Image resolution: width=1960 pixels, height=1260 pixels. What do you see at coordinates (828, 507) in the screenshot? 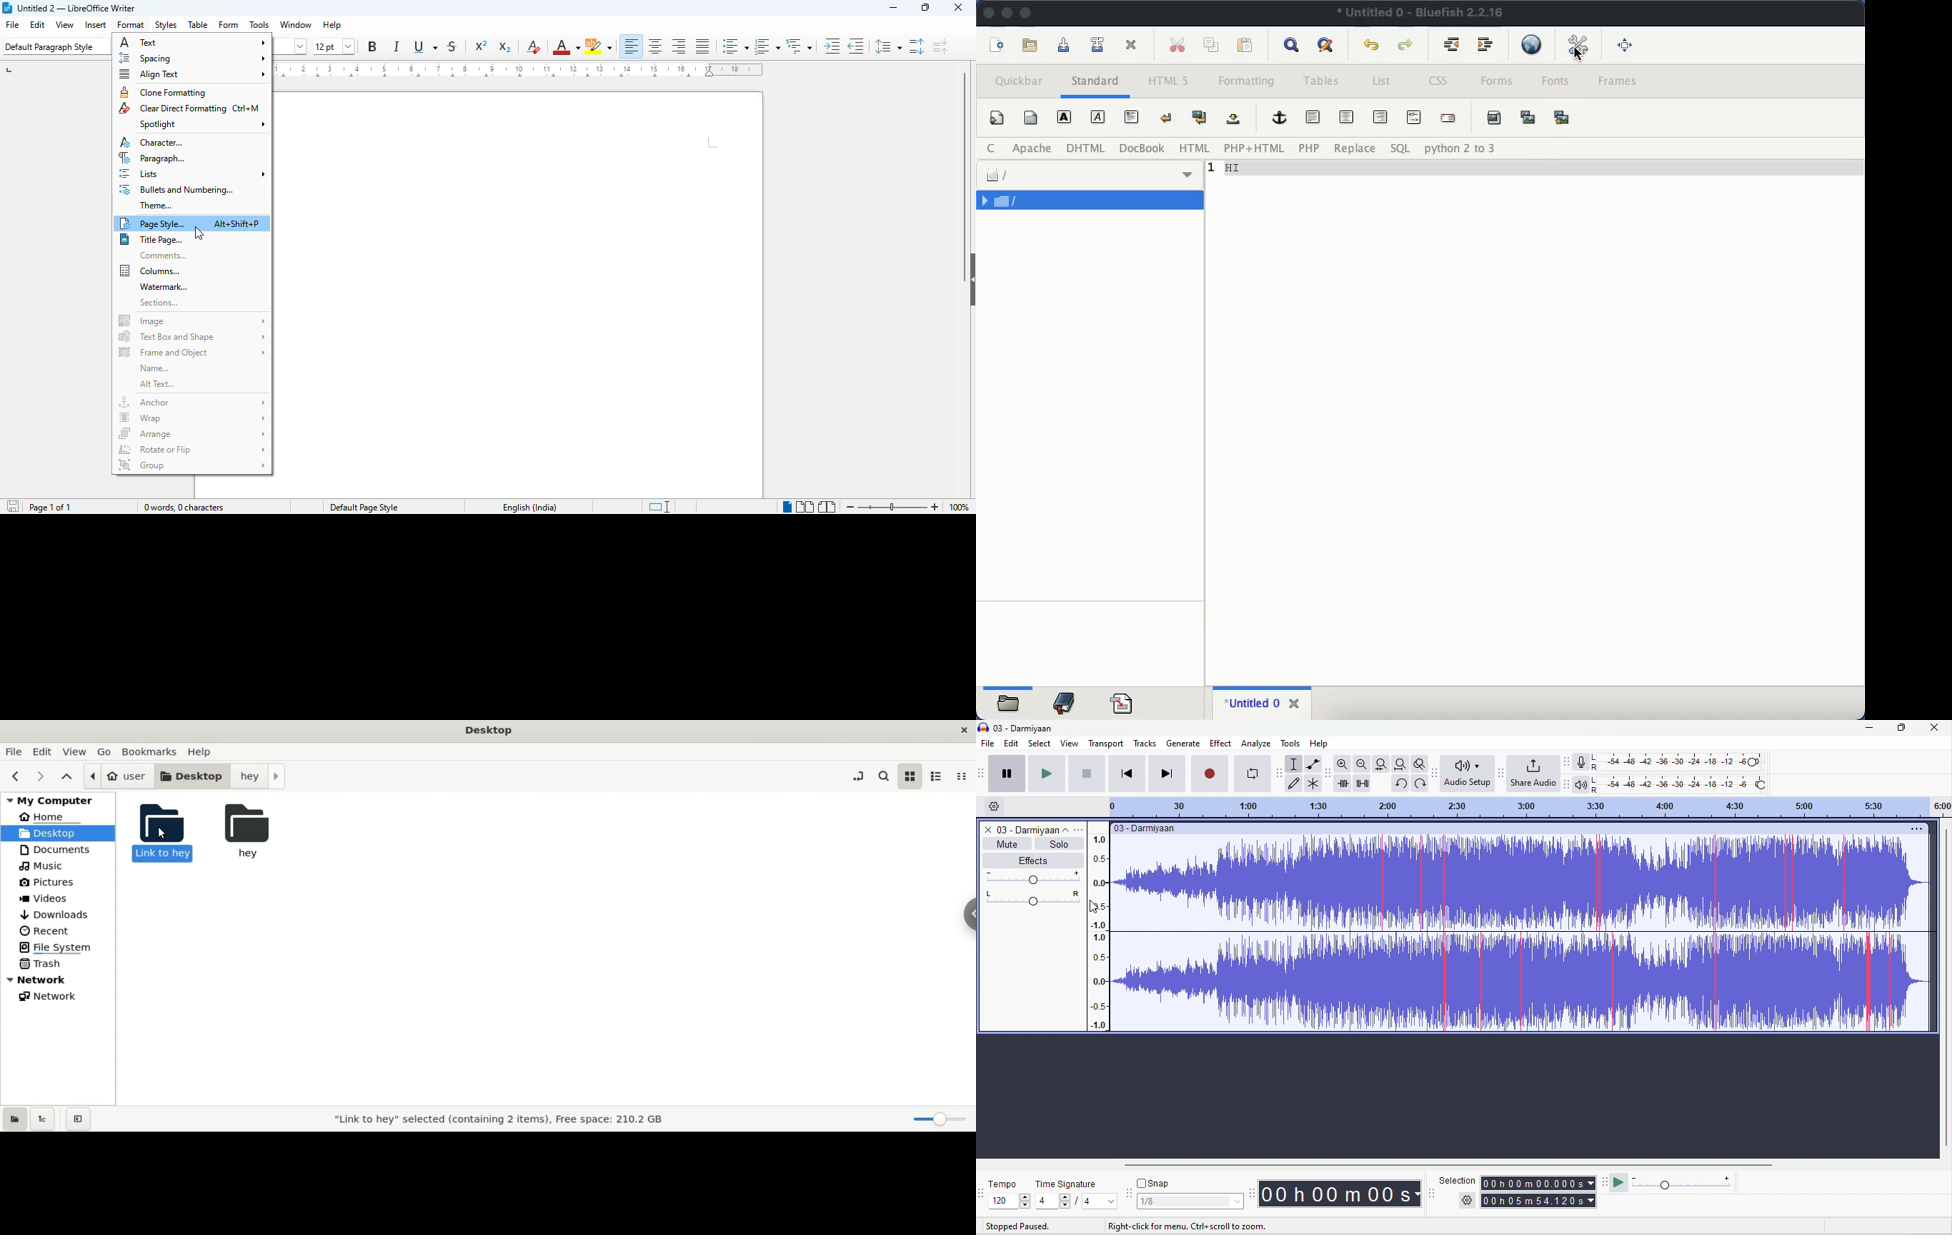
I see `book view` at bounding box center [828, 507].